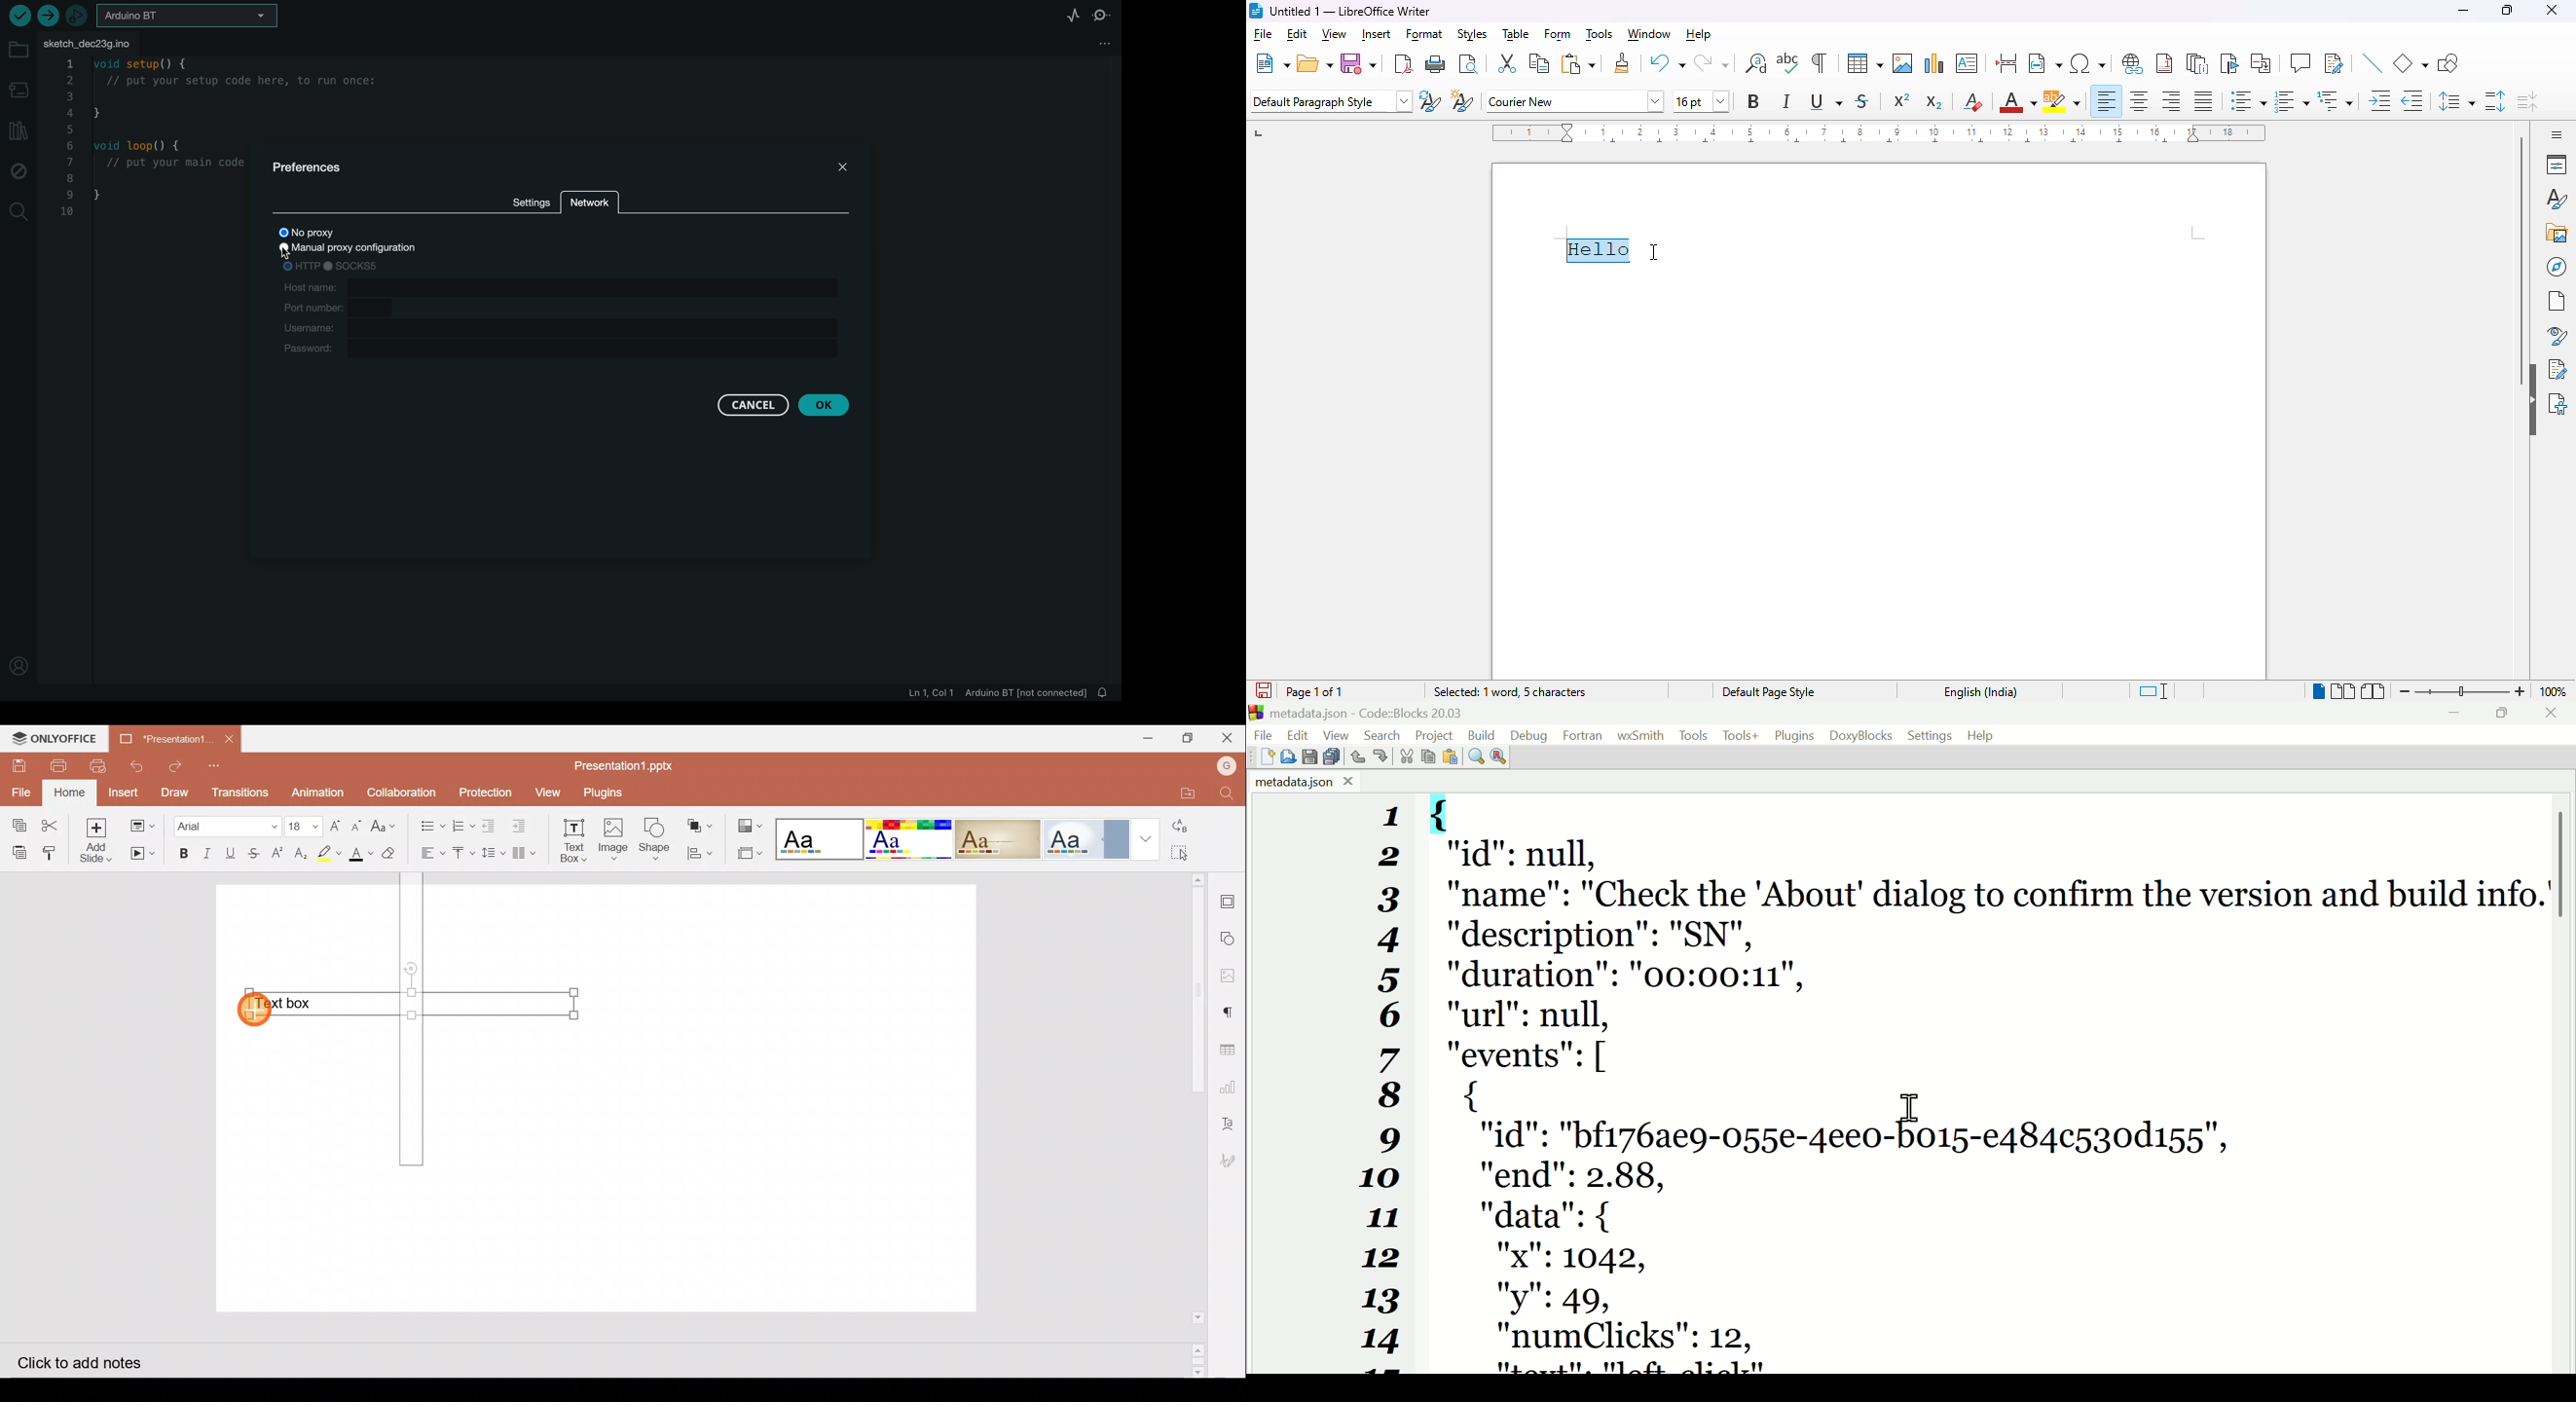 The width and height of the screenshot is (2576, 1428). What do you see at coordinates (1436, 64) in the screenshot?
I see `print` at bounding box center [1436, 64].